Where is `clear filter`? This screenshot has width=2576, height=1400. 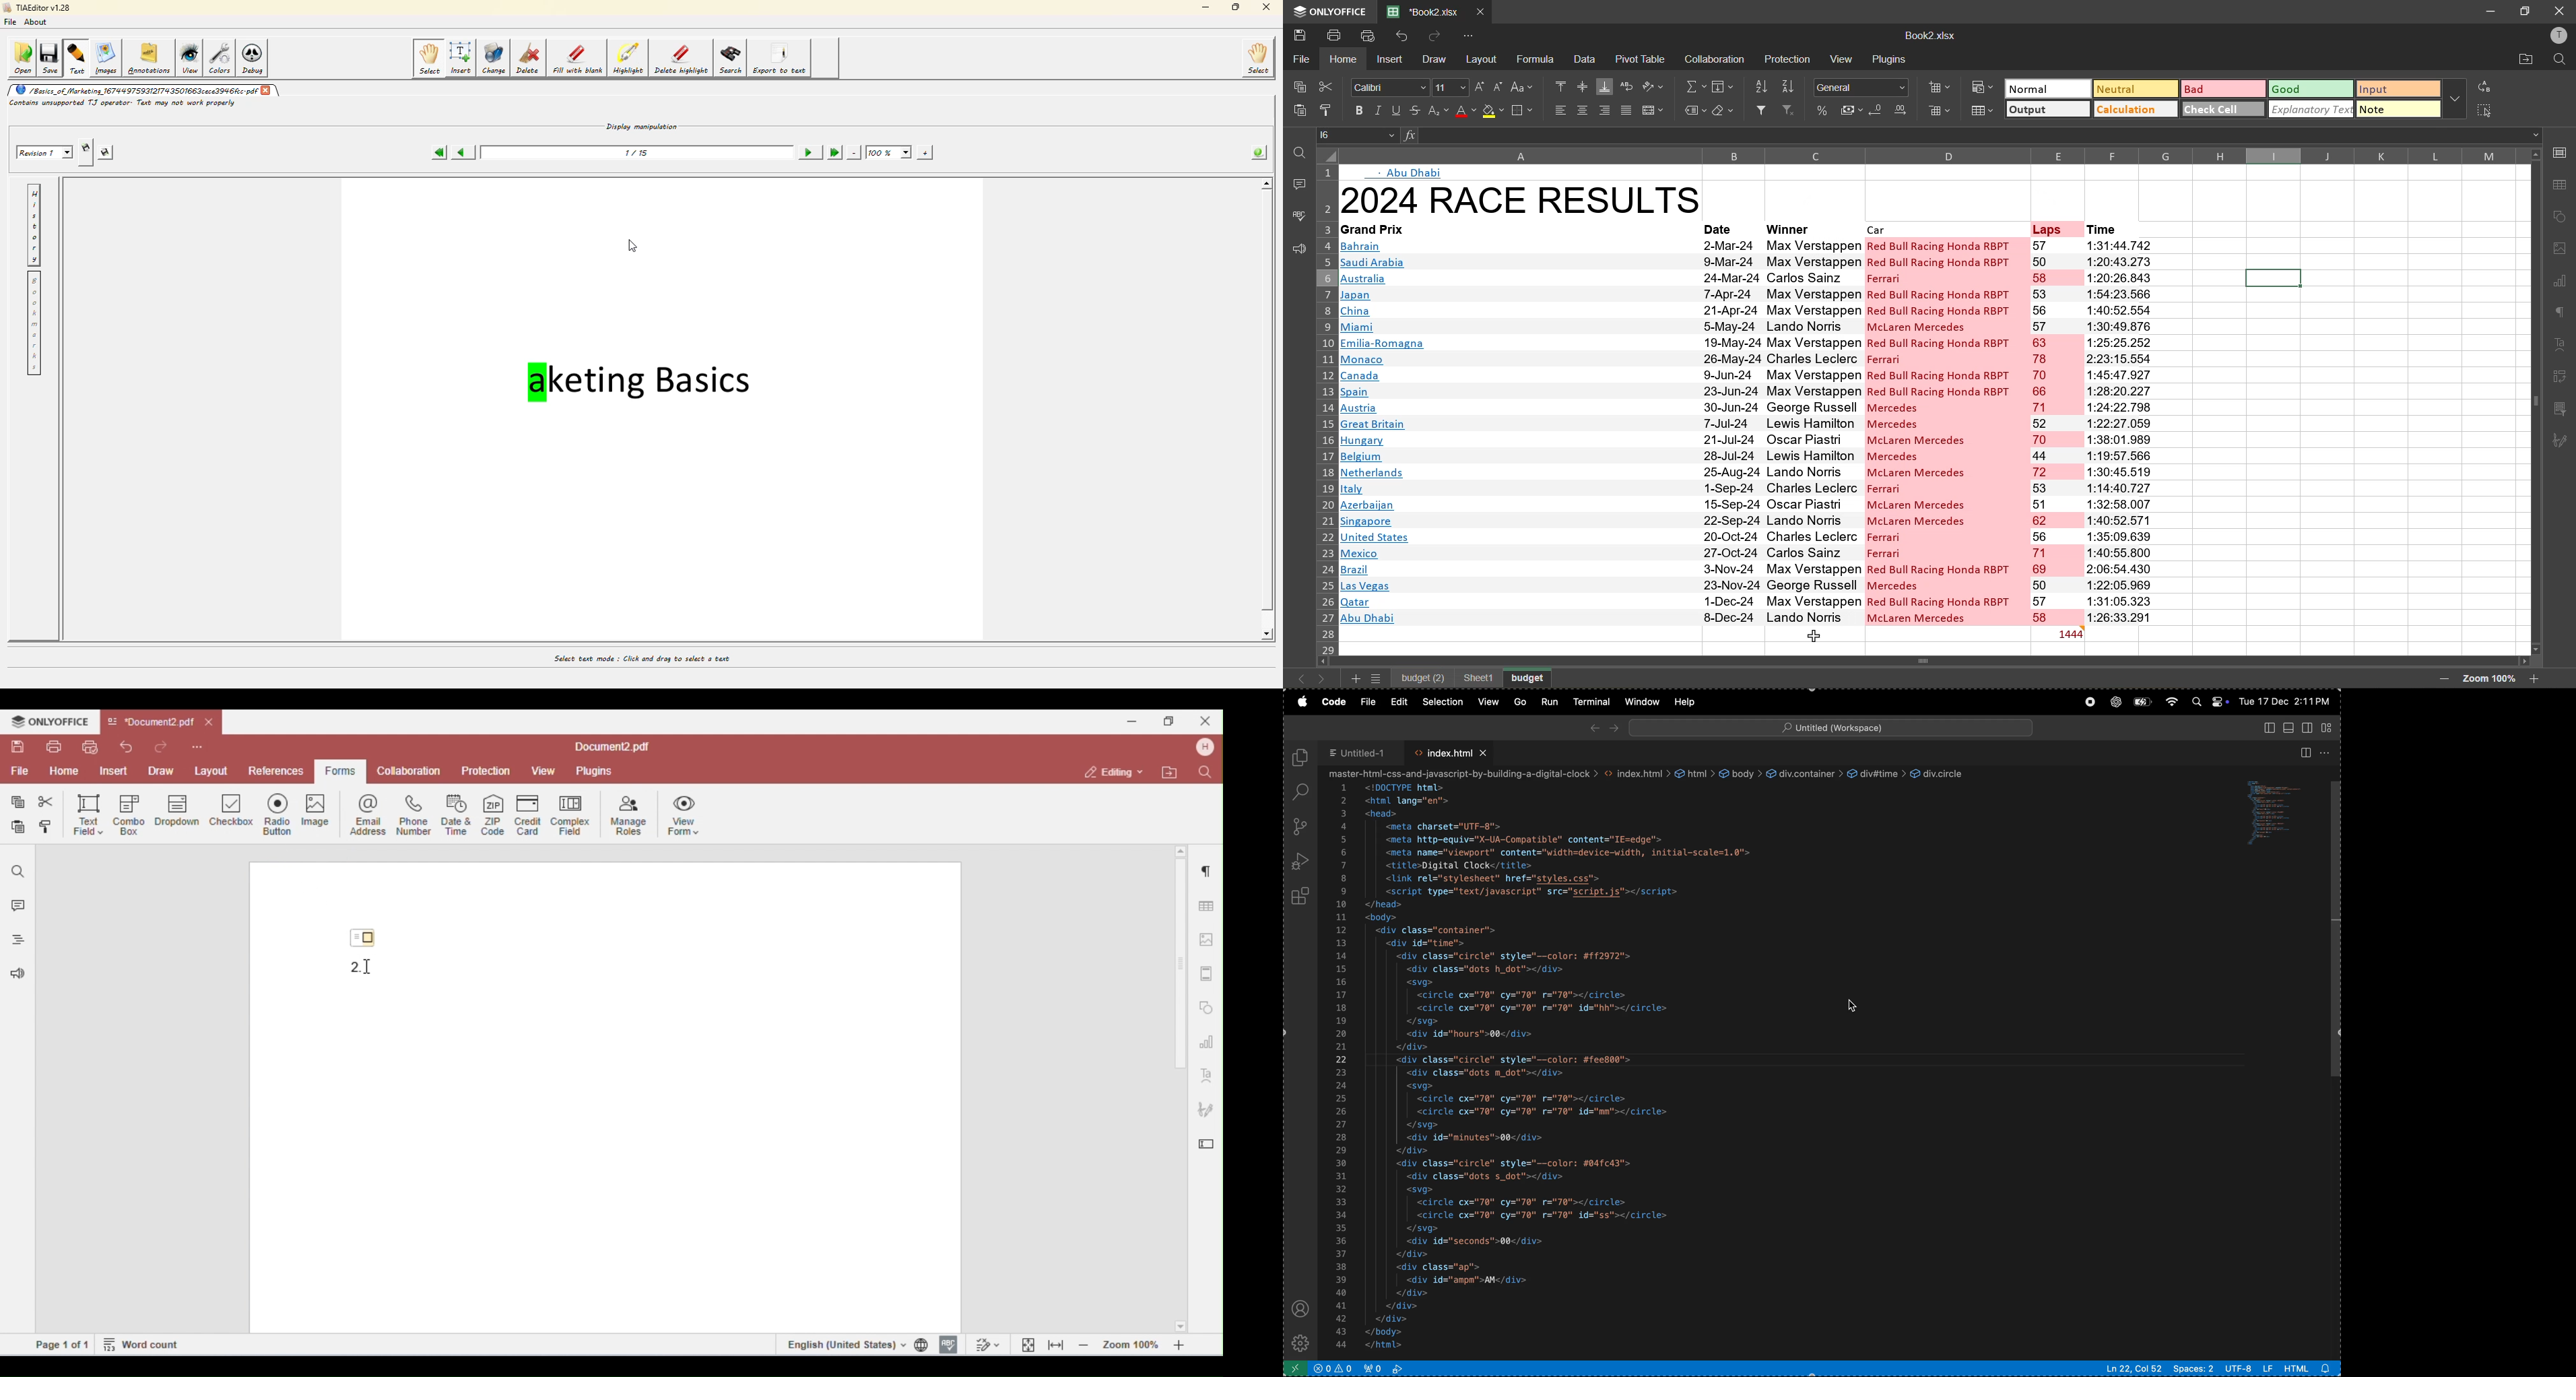
clear filter is located at coordinates (1793, 112).